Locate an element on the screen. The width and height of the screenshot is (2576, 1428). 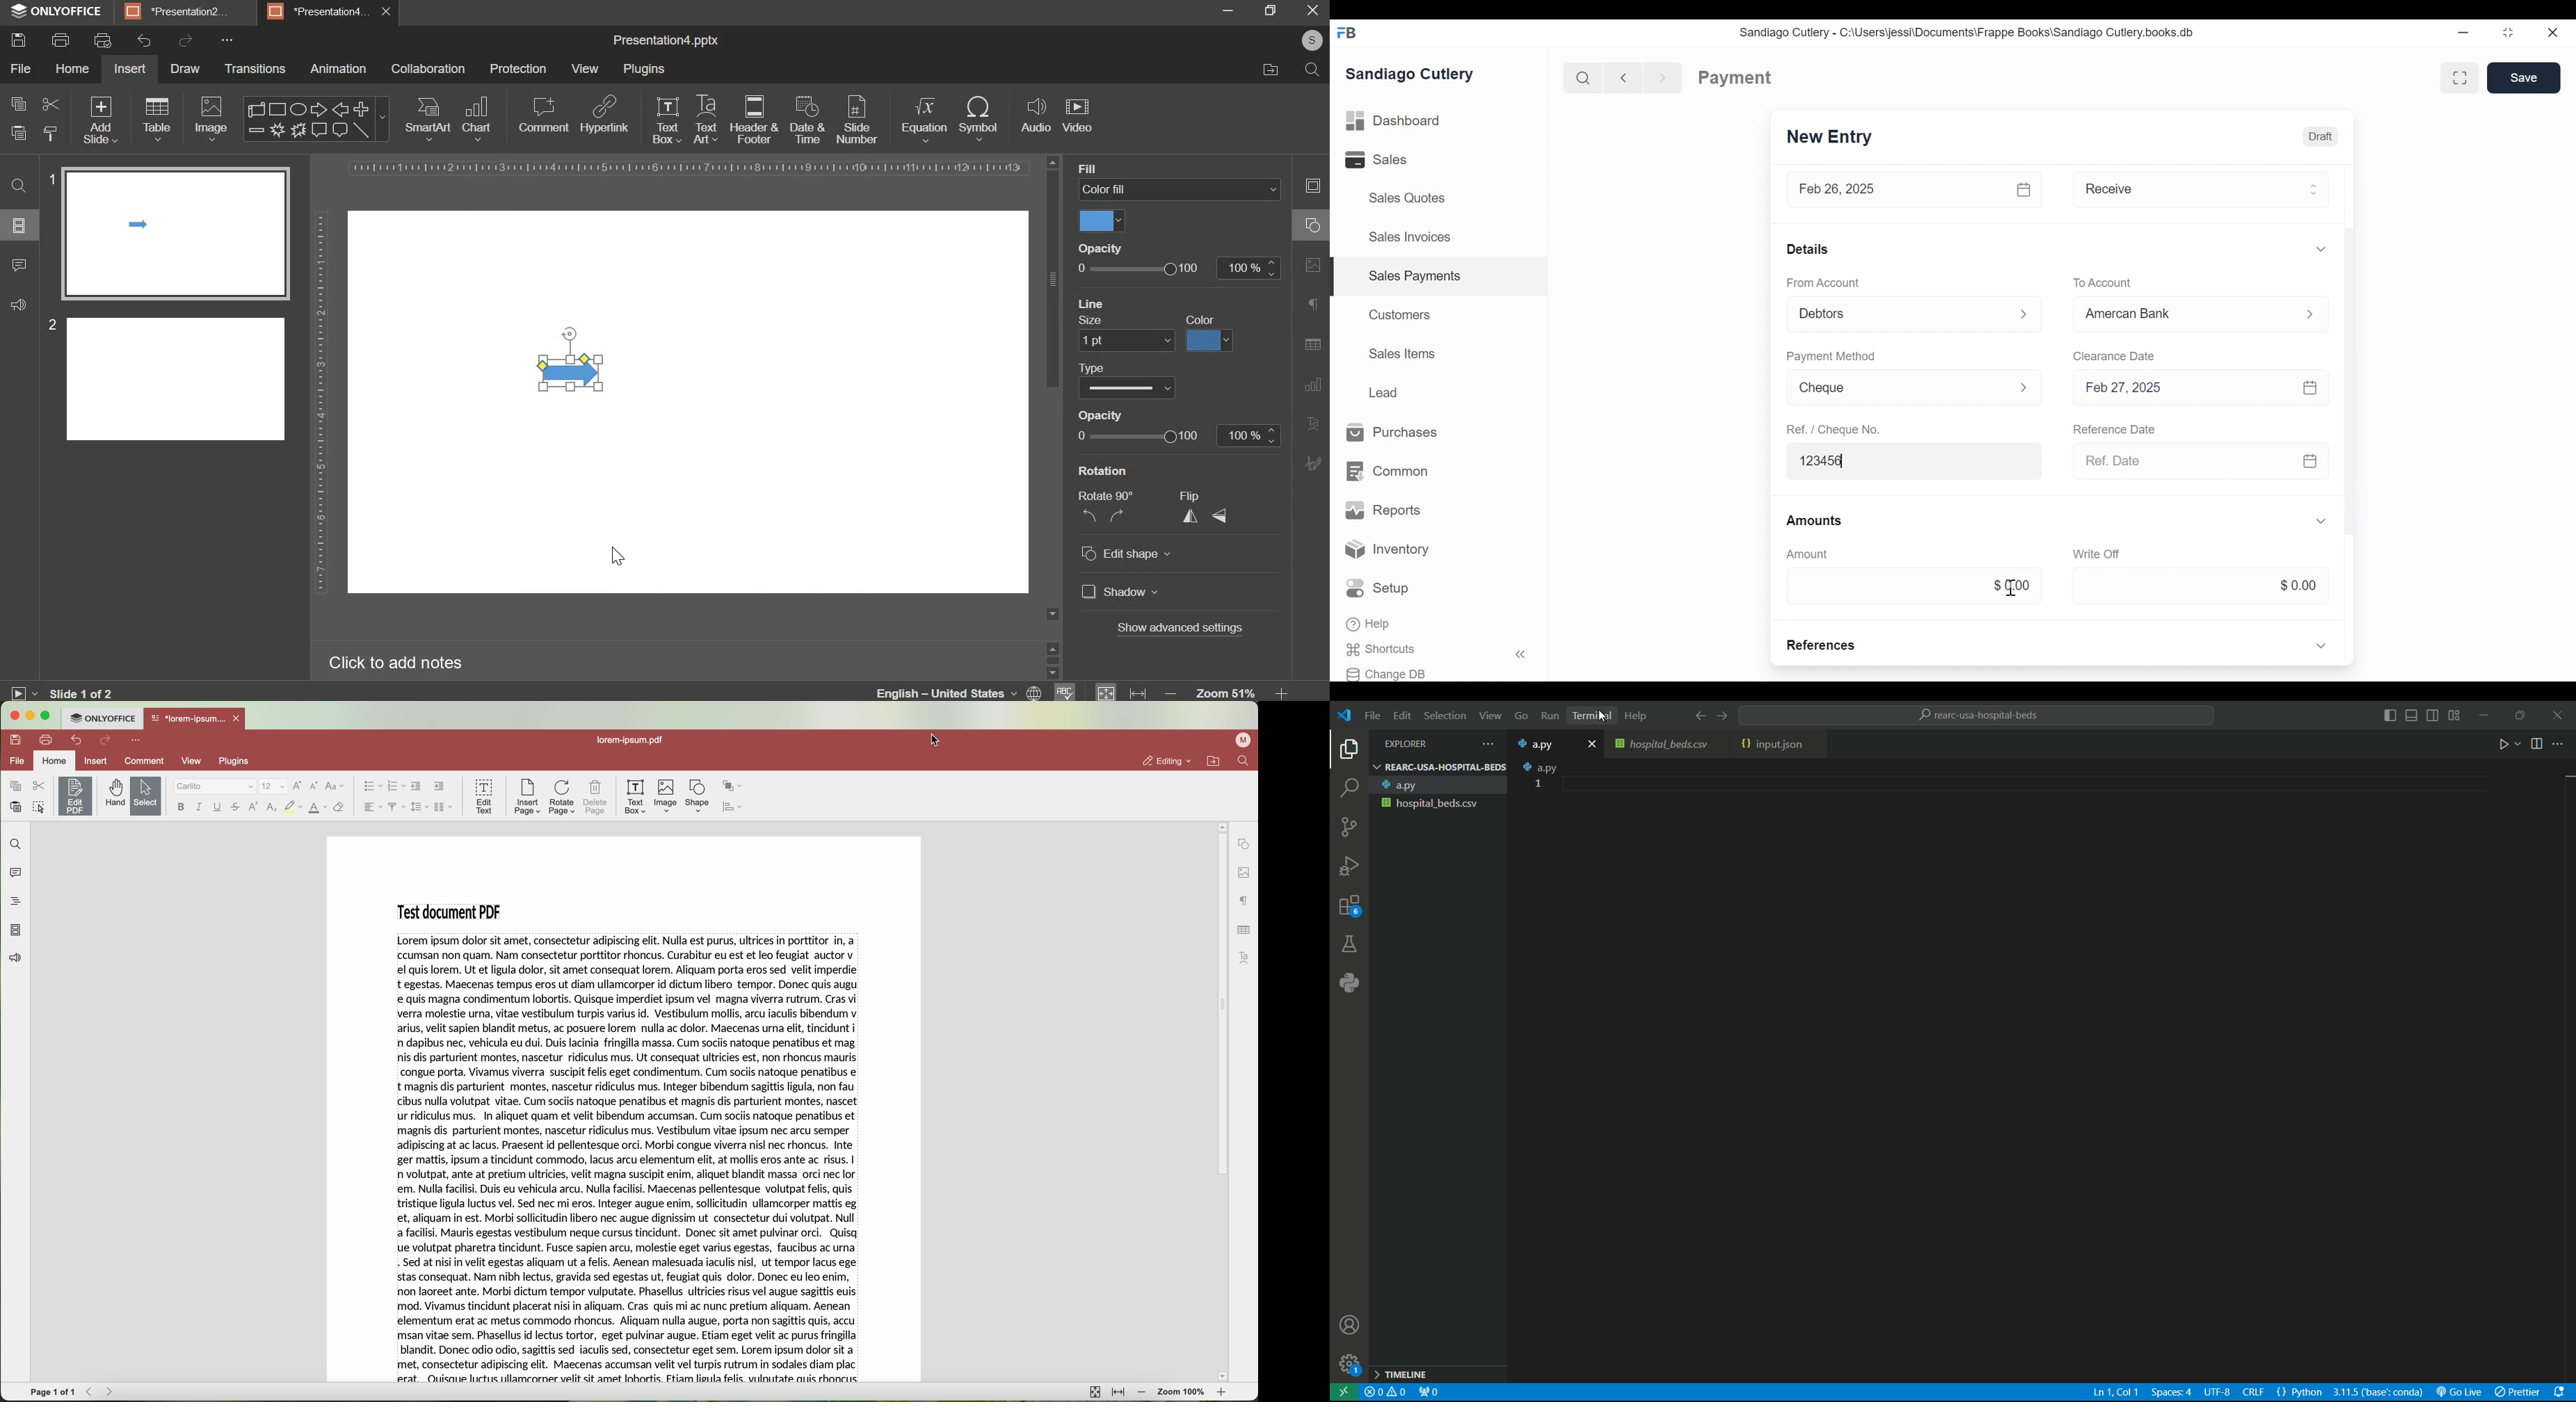
page 1 of 1 is located at coordinates (52, 1393).